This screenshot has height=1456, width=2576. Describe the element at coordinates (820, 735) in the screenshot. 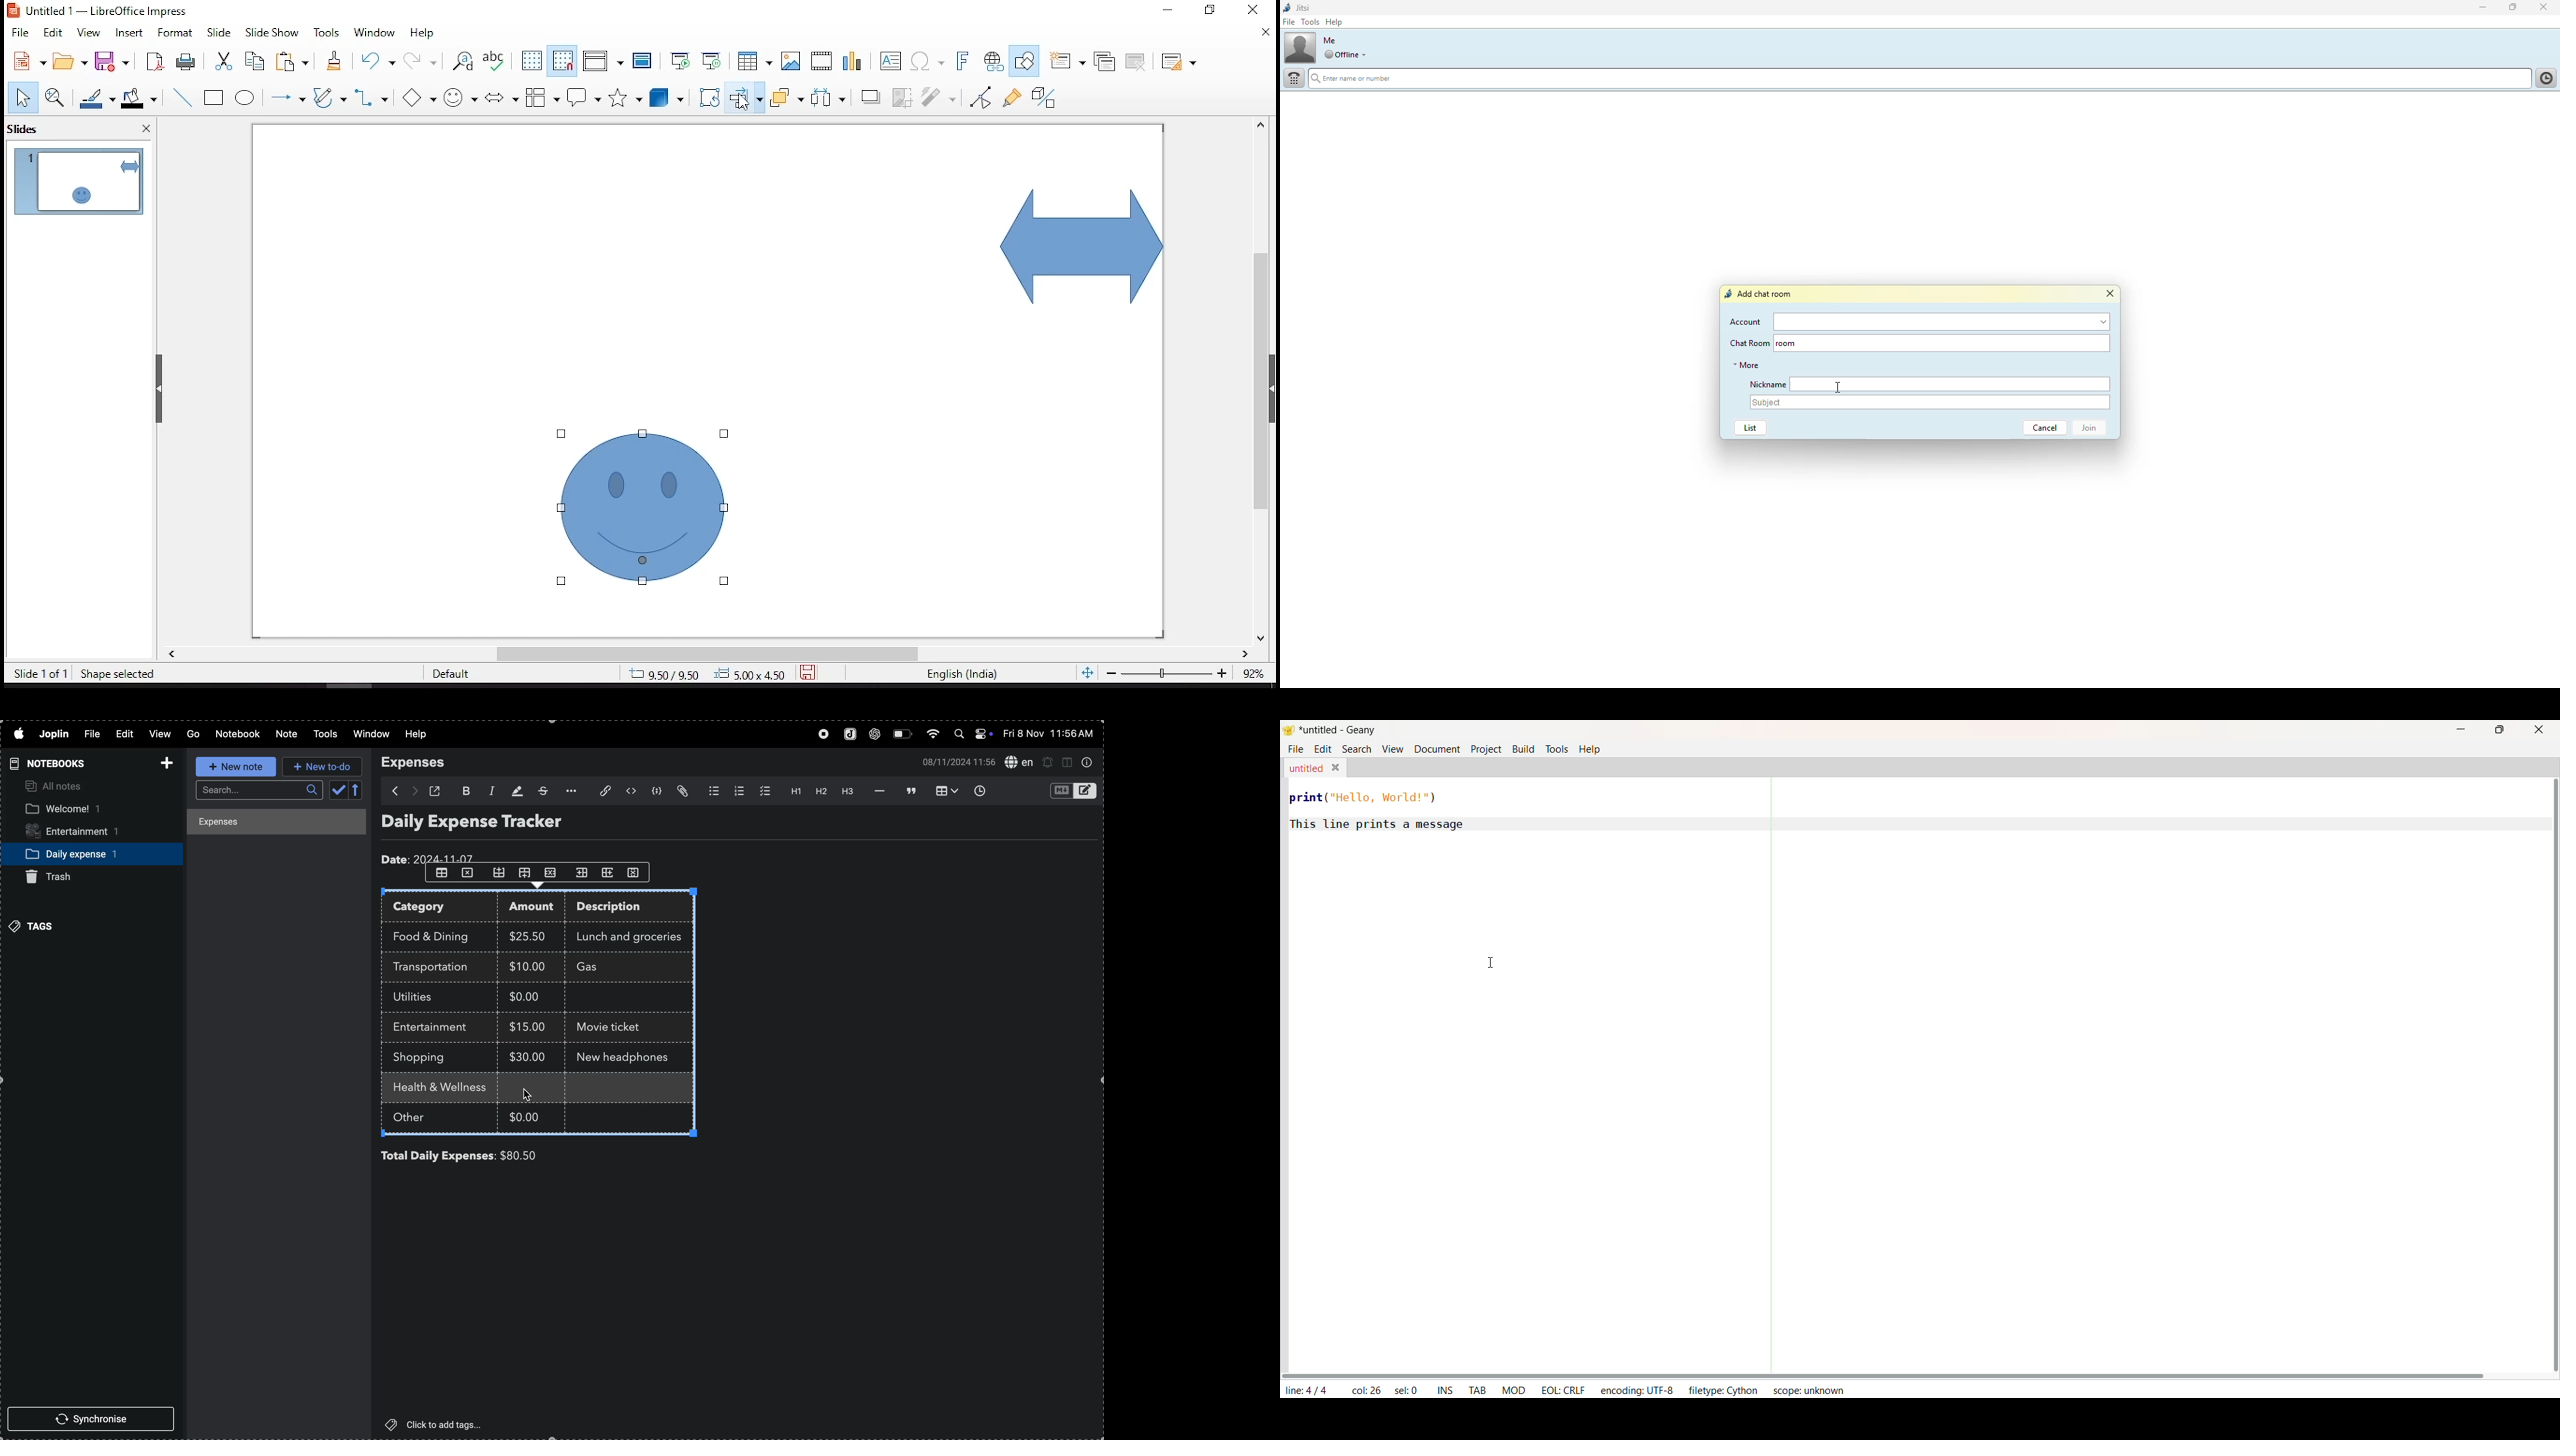

I see `record` at that location.